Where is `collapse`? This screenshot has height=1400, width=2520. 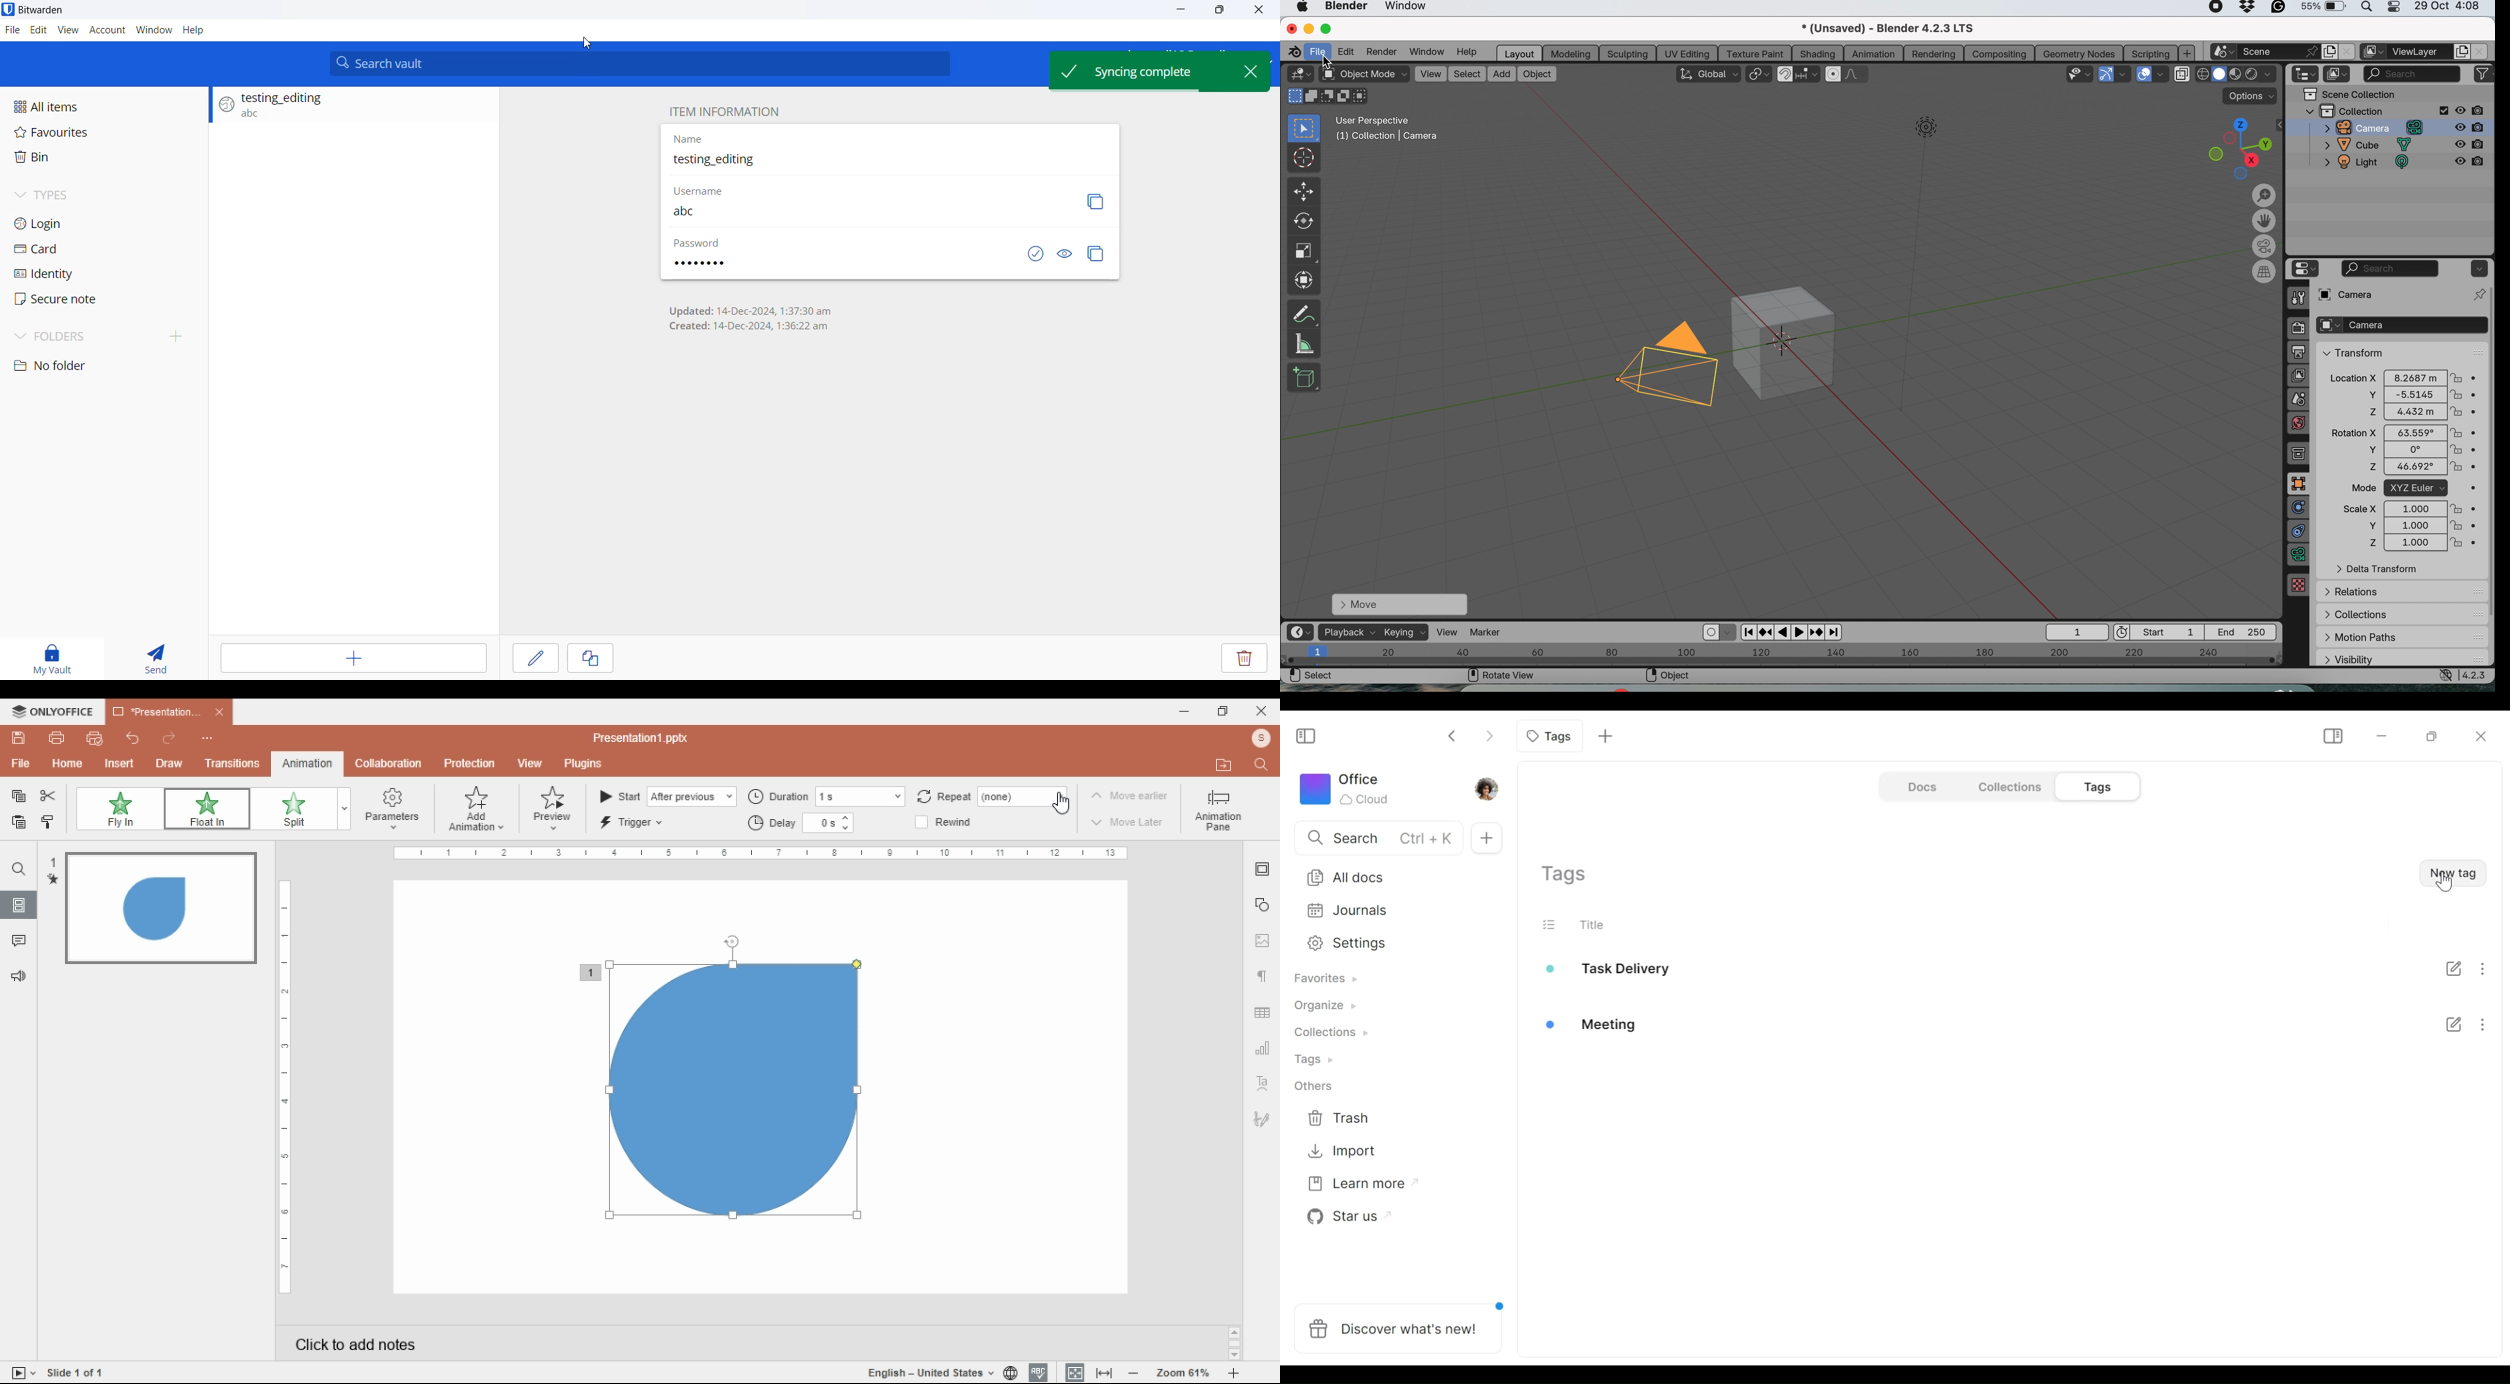 collapse is located at coordinates (2280, 125).